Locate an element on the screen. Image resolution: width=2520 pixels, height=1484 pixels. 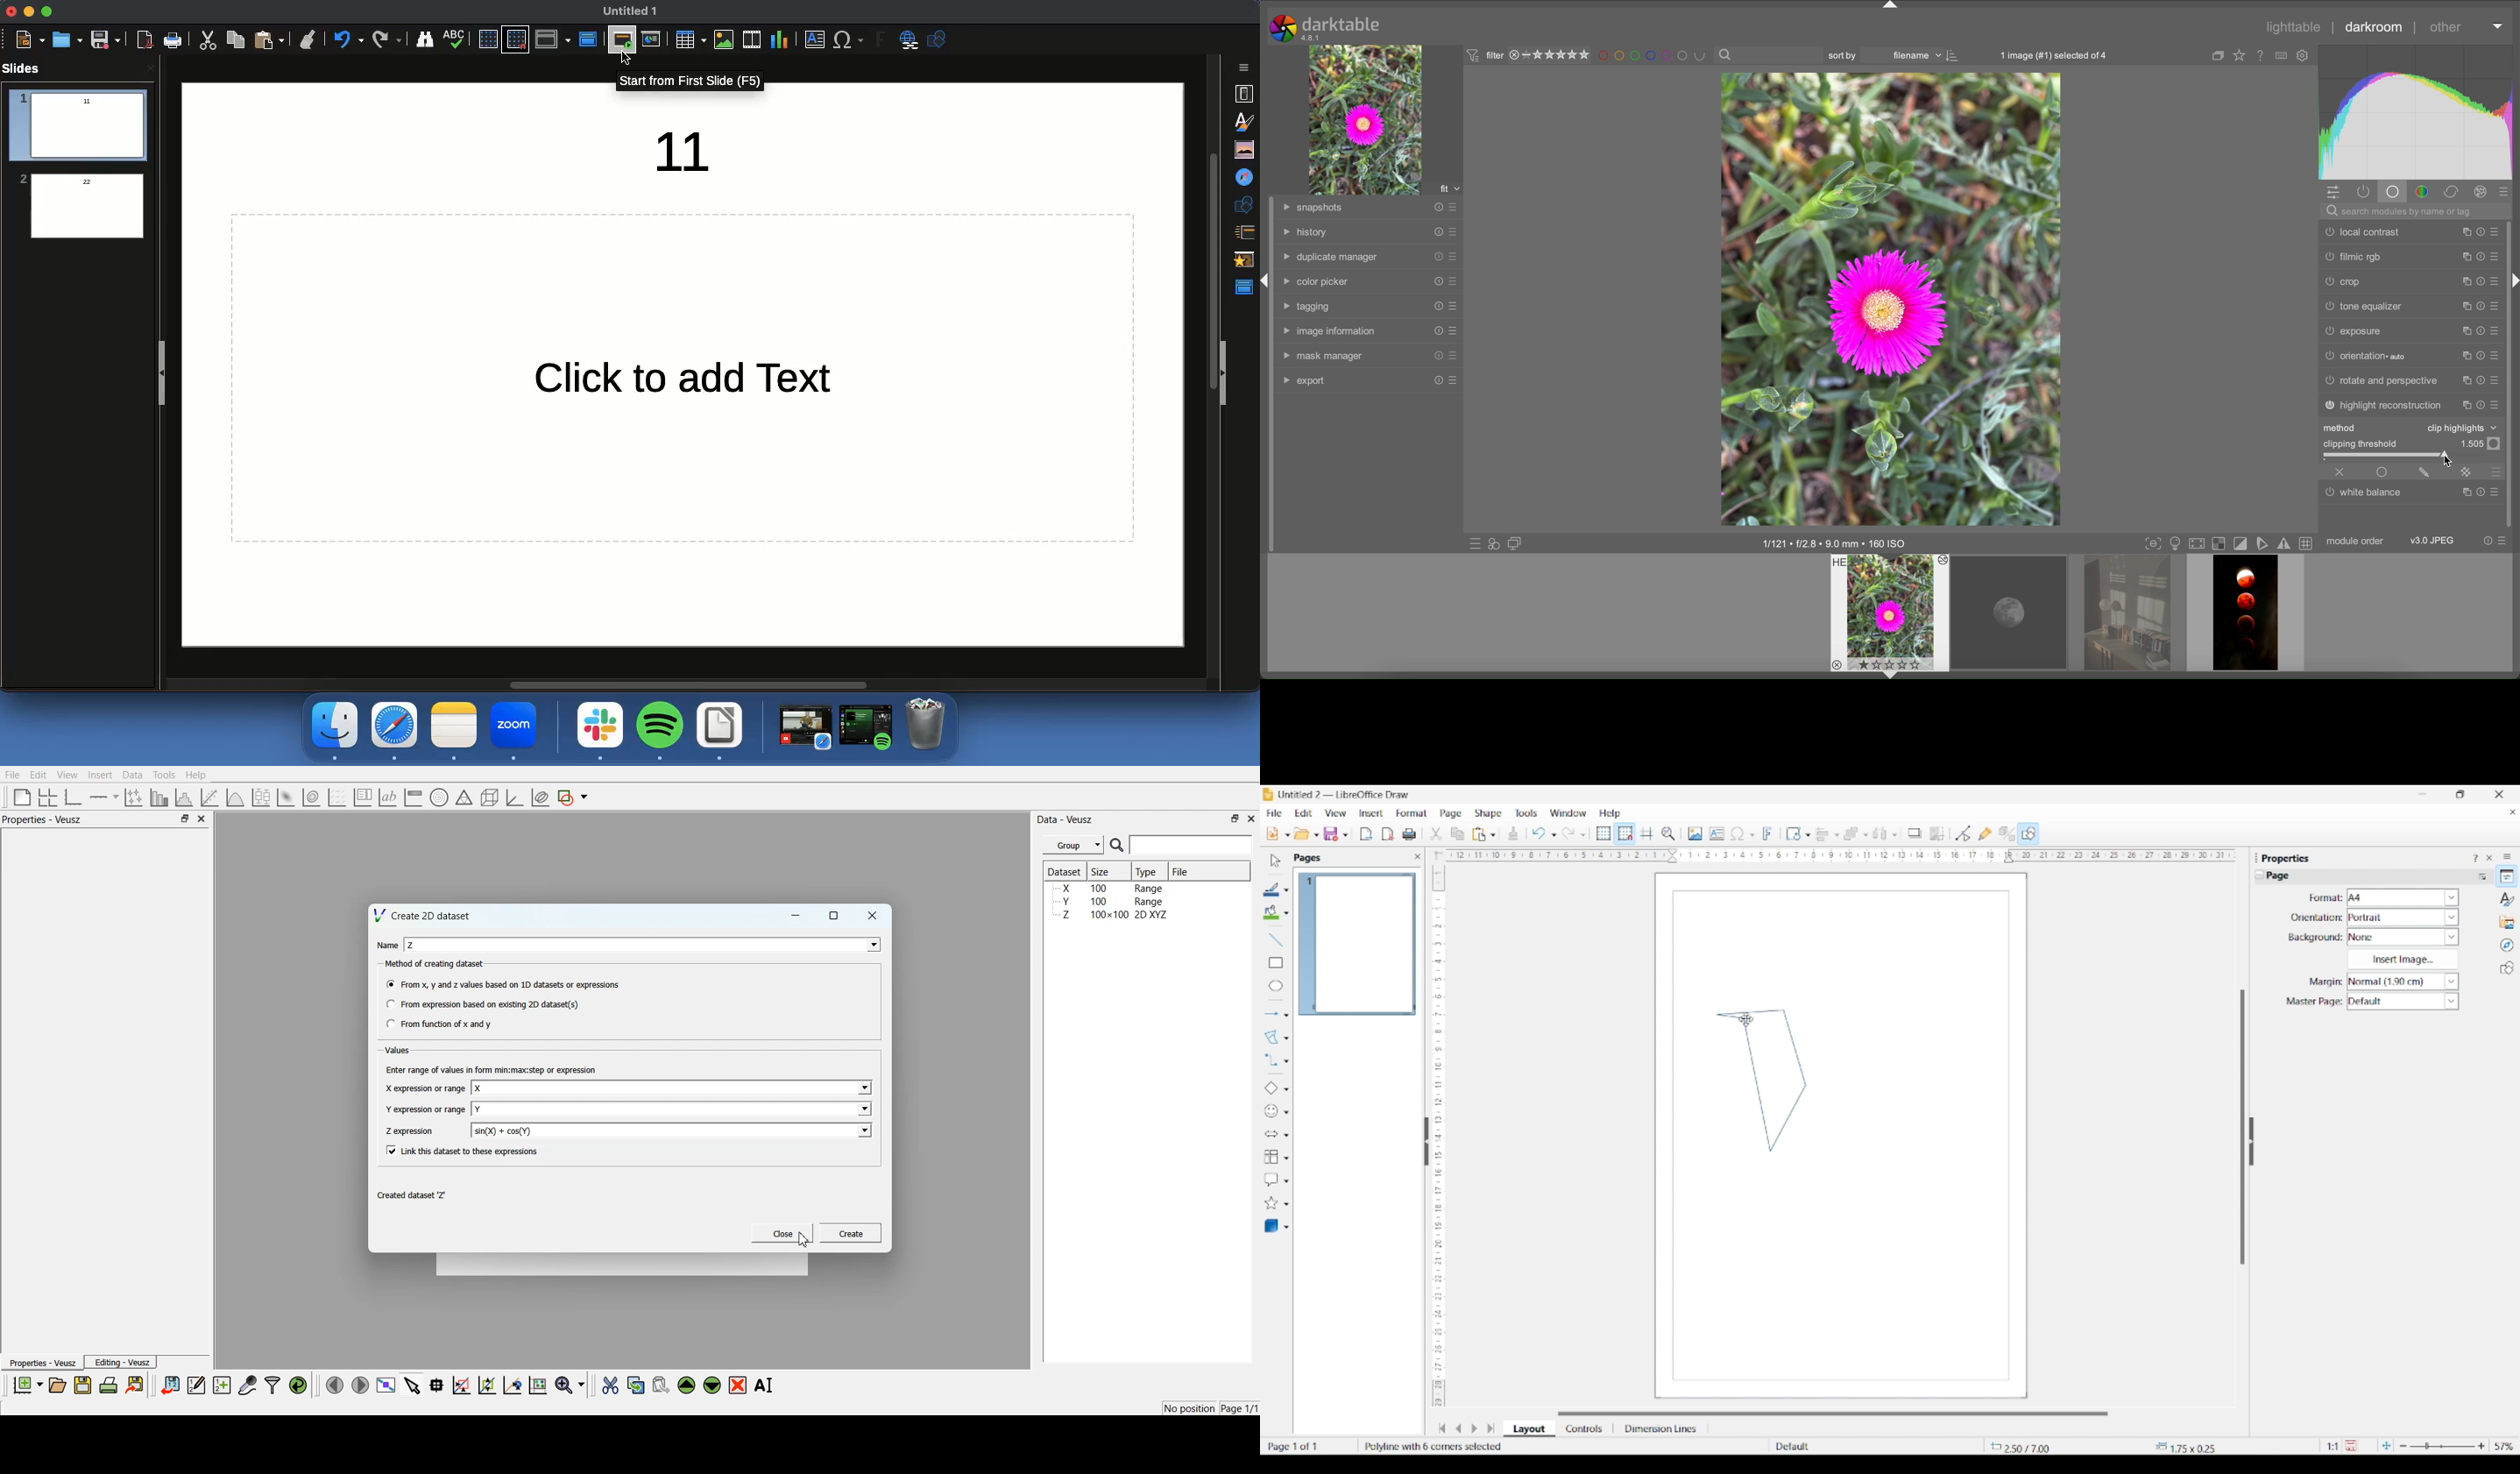
reset presets is located at coordinates (2488, 540).